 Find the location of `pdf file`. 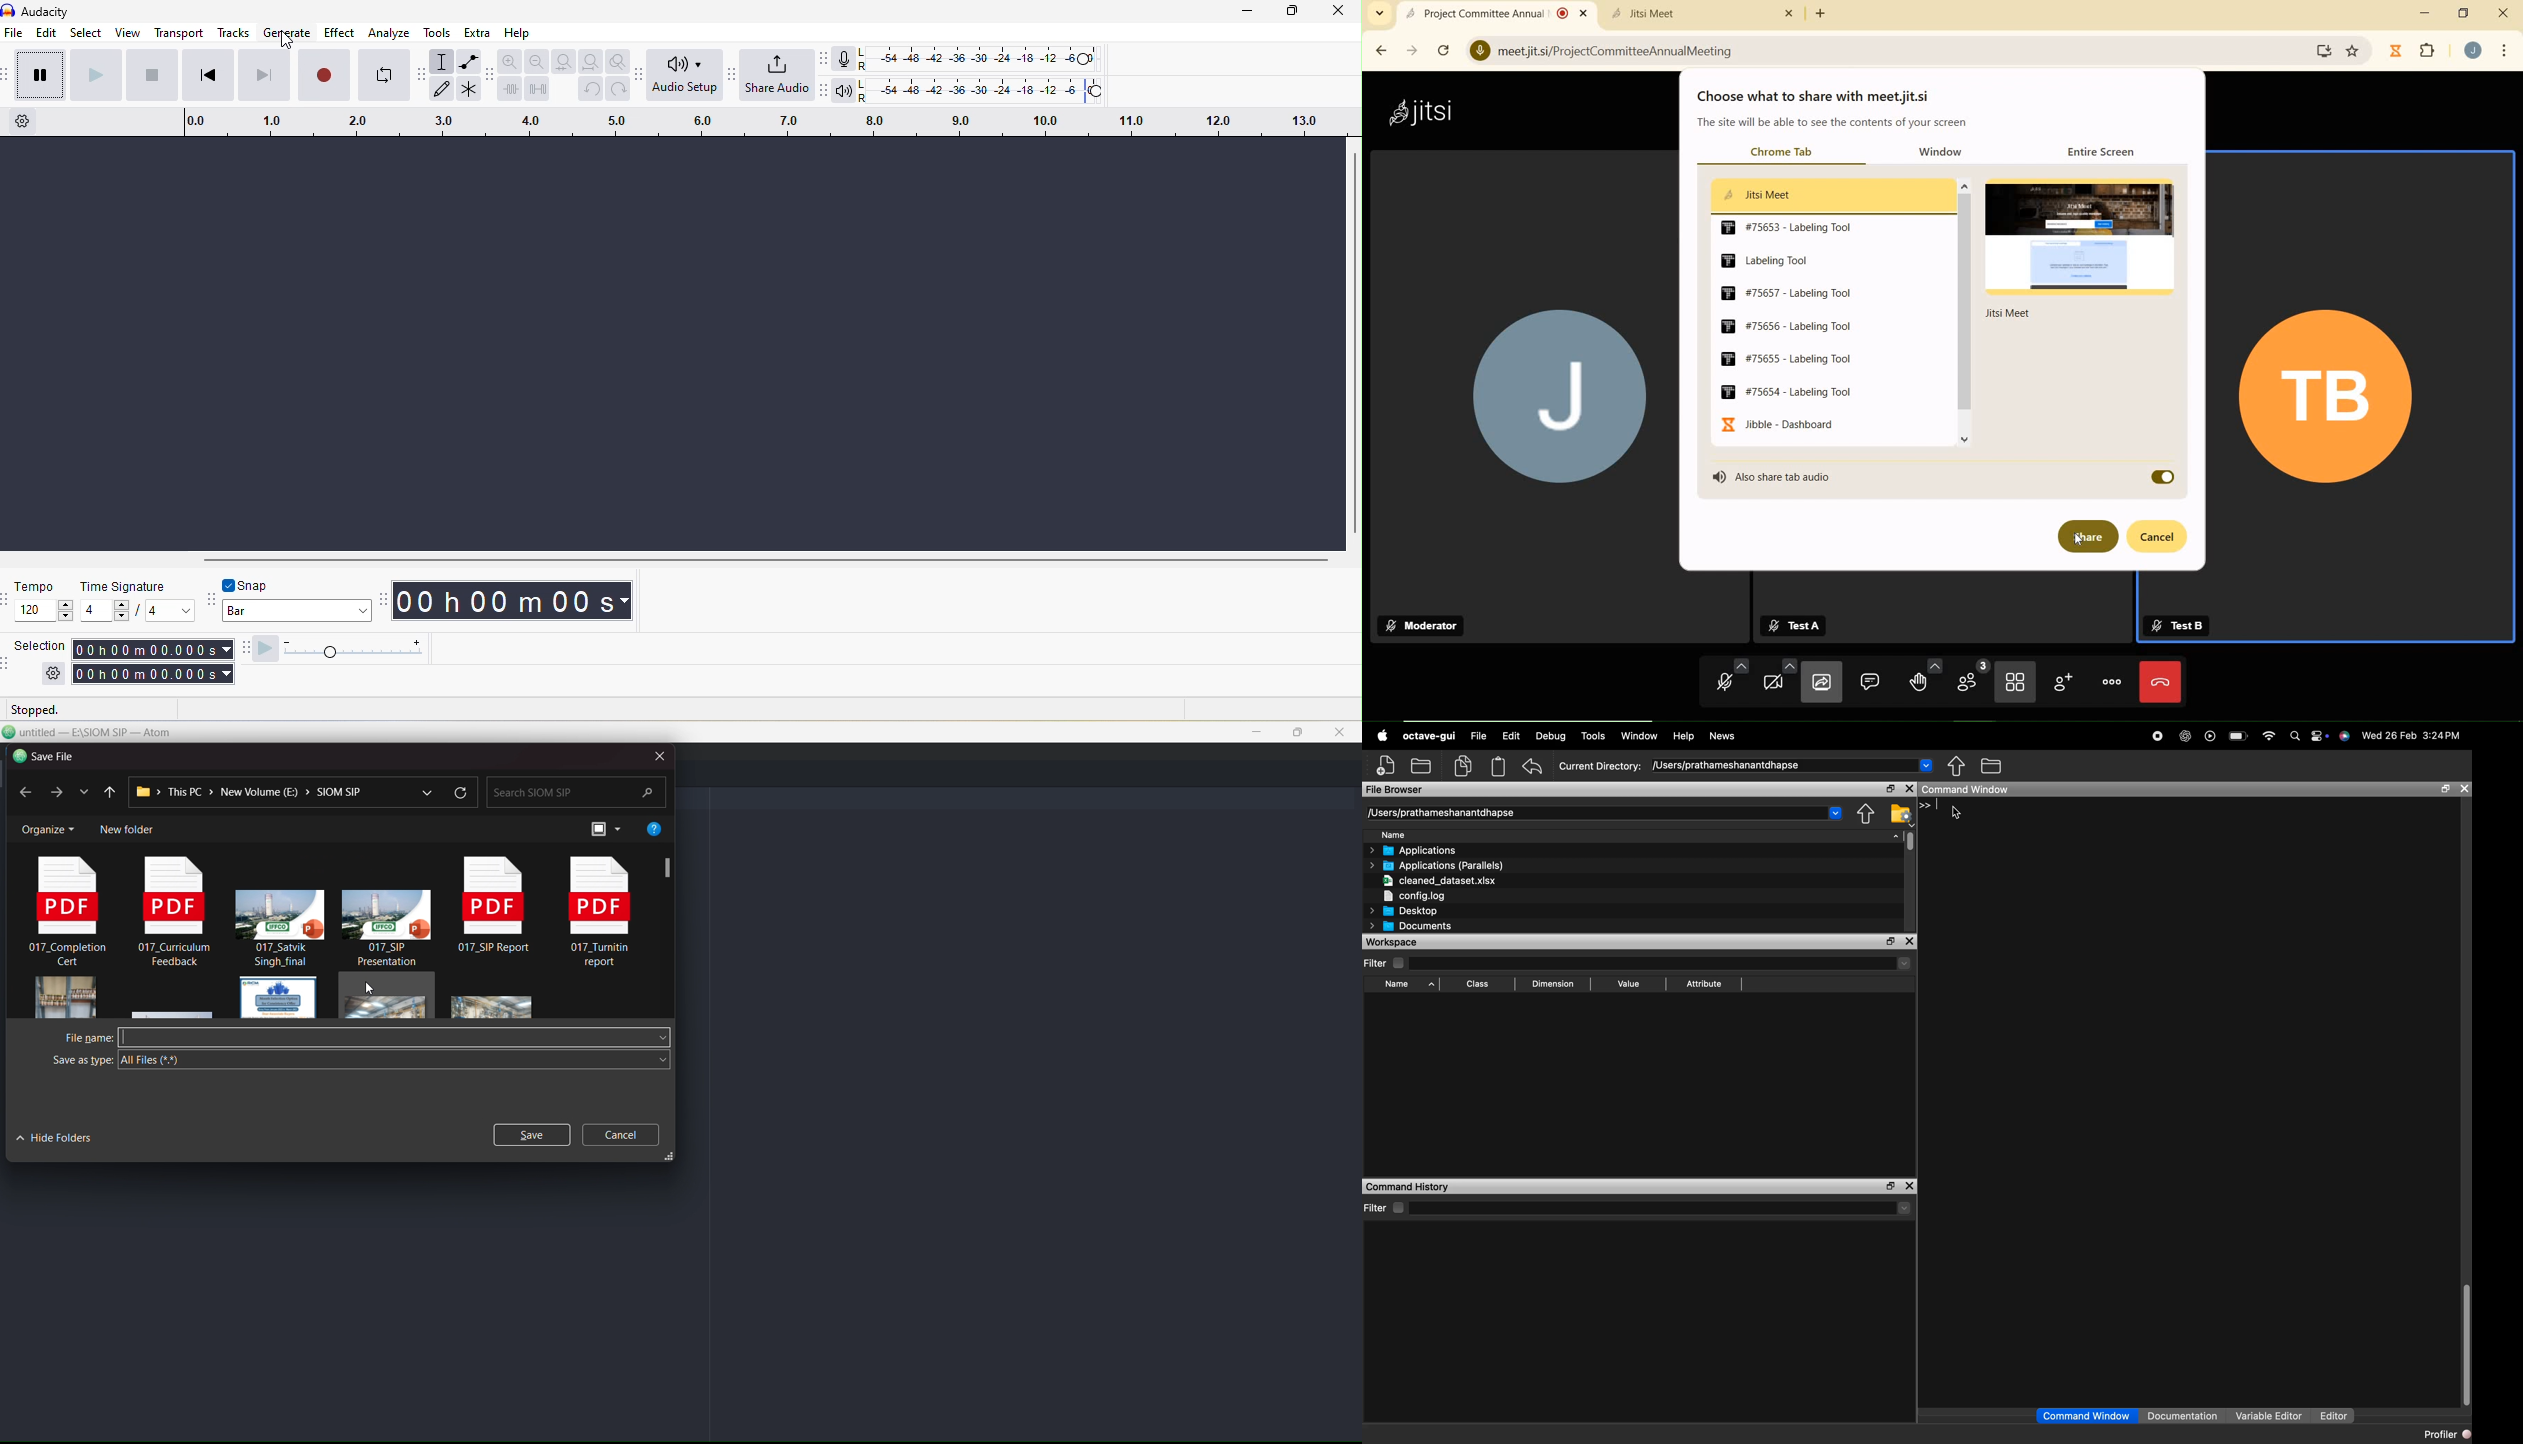

pdf file is located at coordinates (176, 911).